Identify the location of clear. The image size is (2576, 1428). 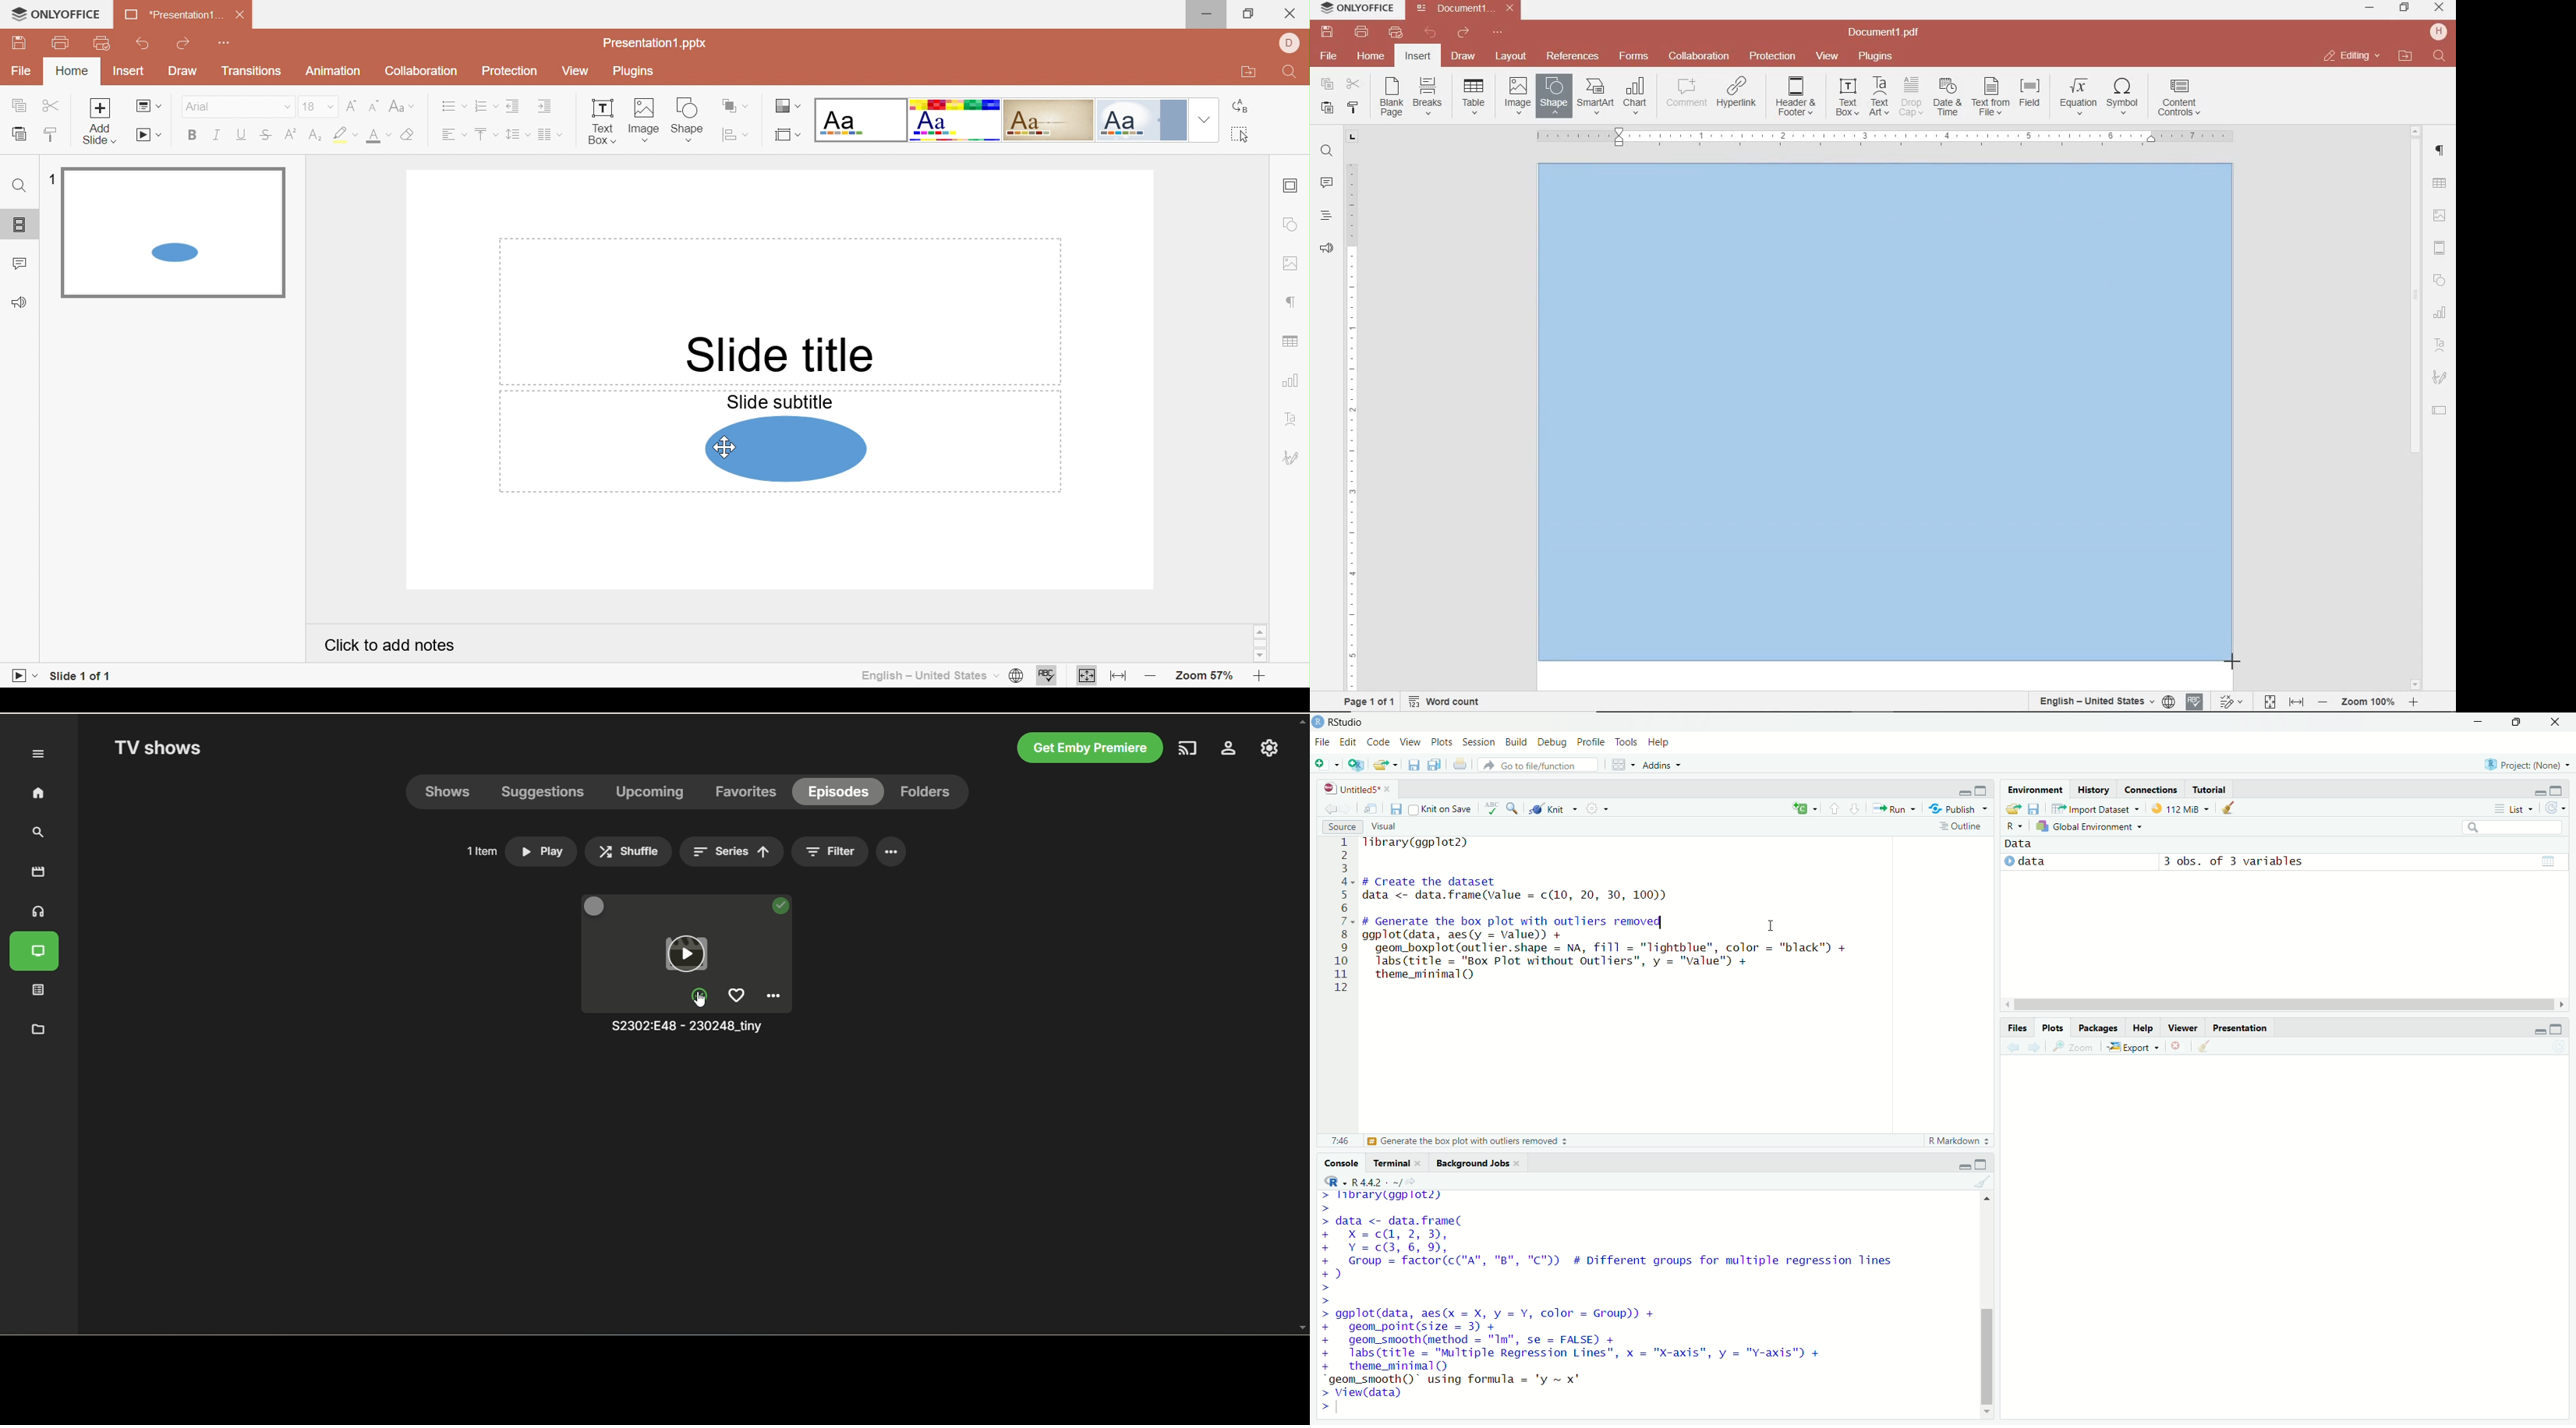
(2200, 1045).